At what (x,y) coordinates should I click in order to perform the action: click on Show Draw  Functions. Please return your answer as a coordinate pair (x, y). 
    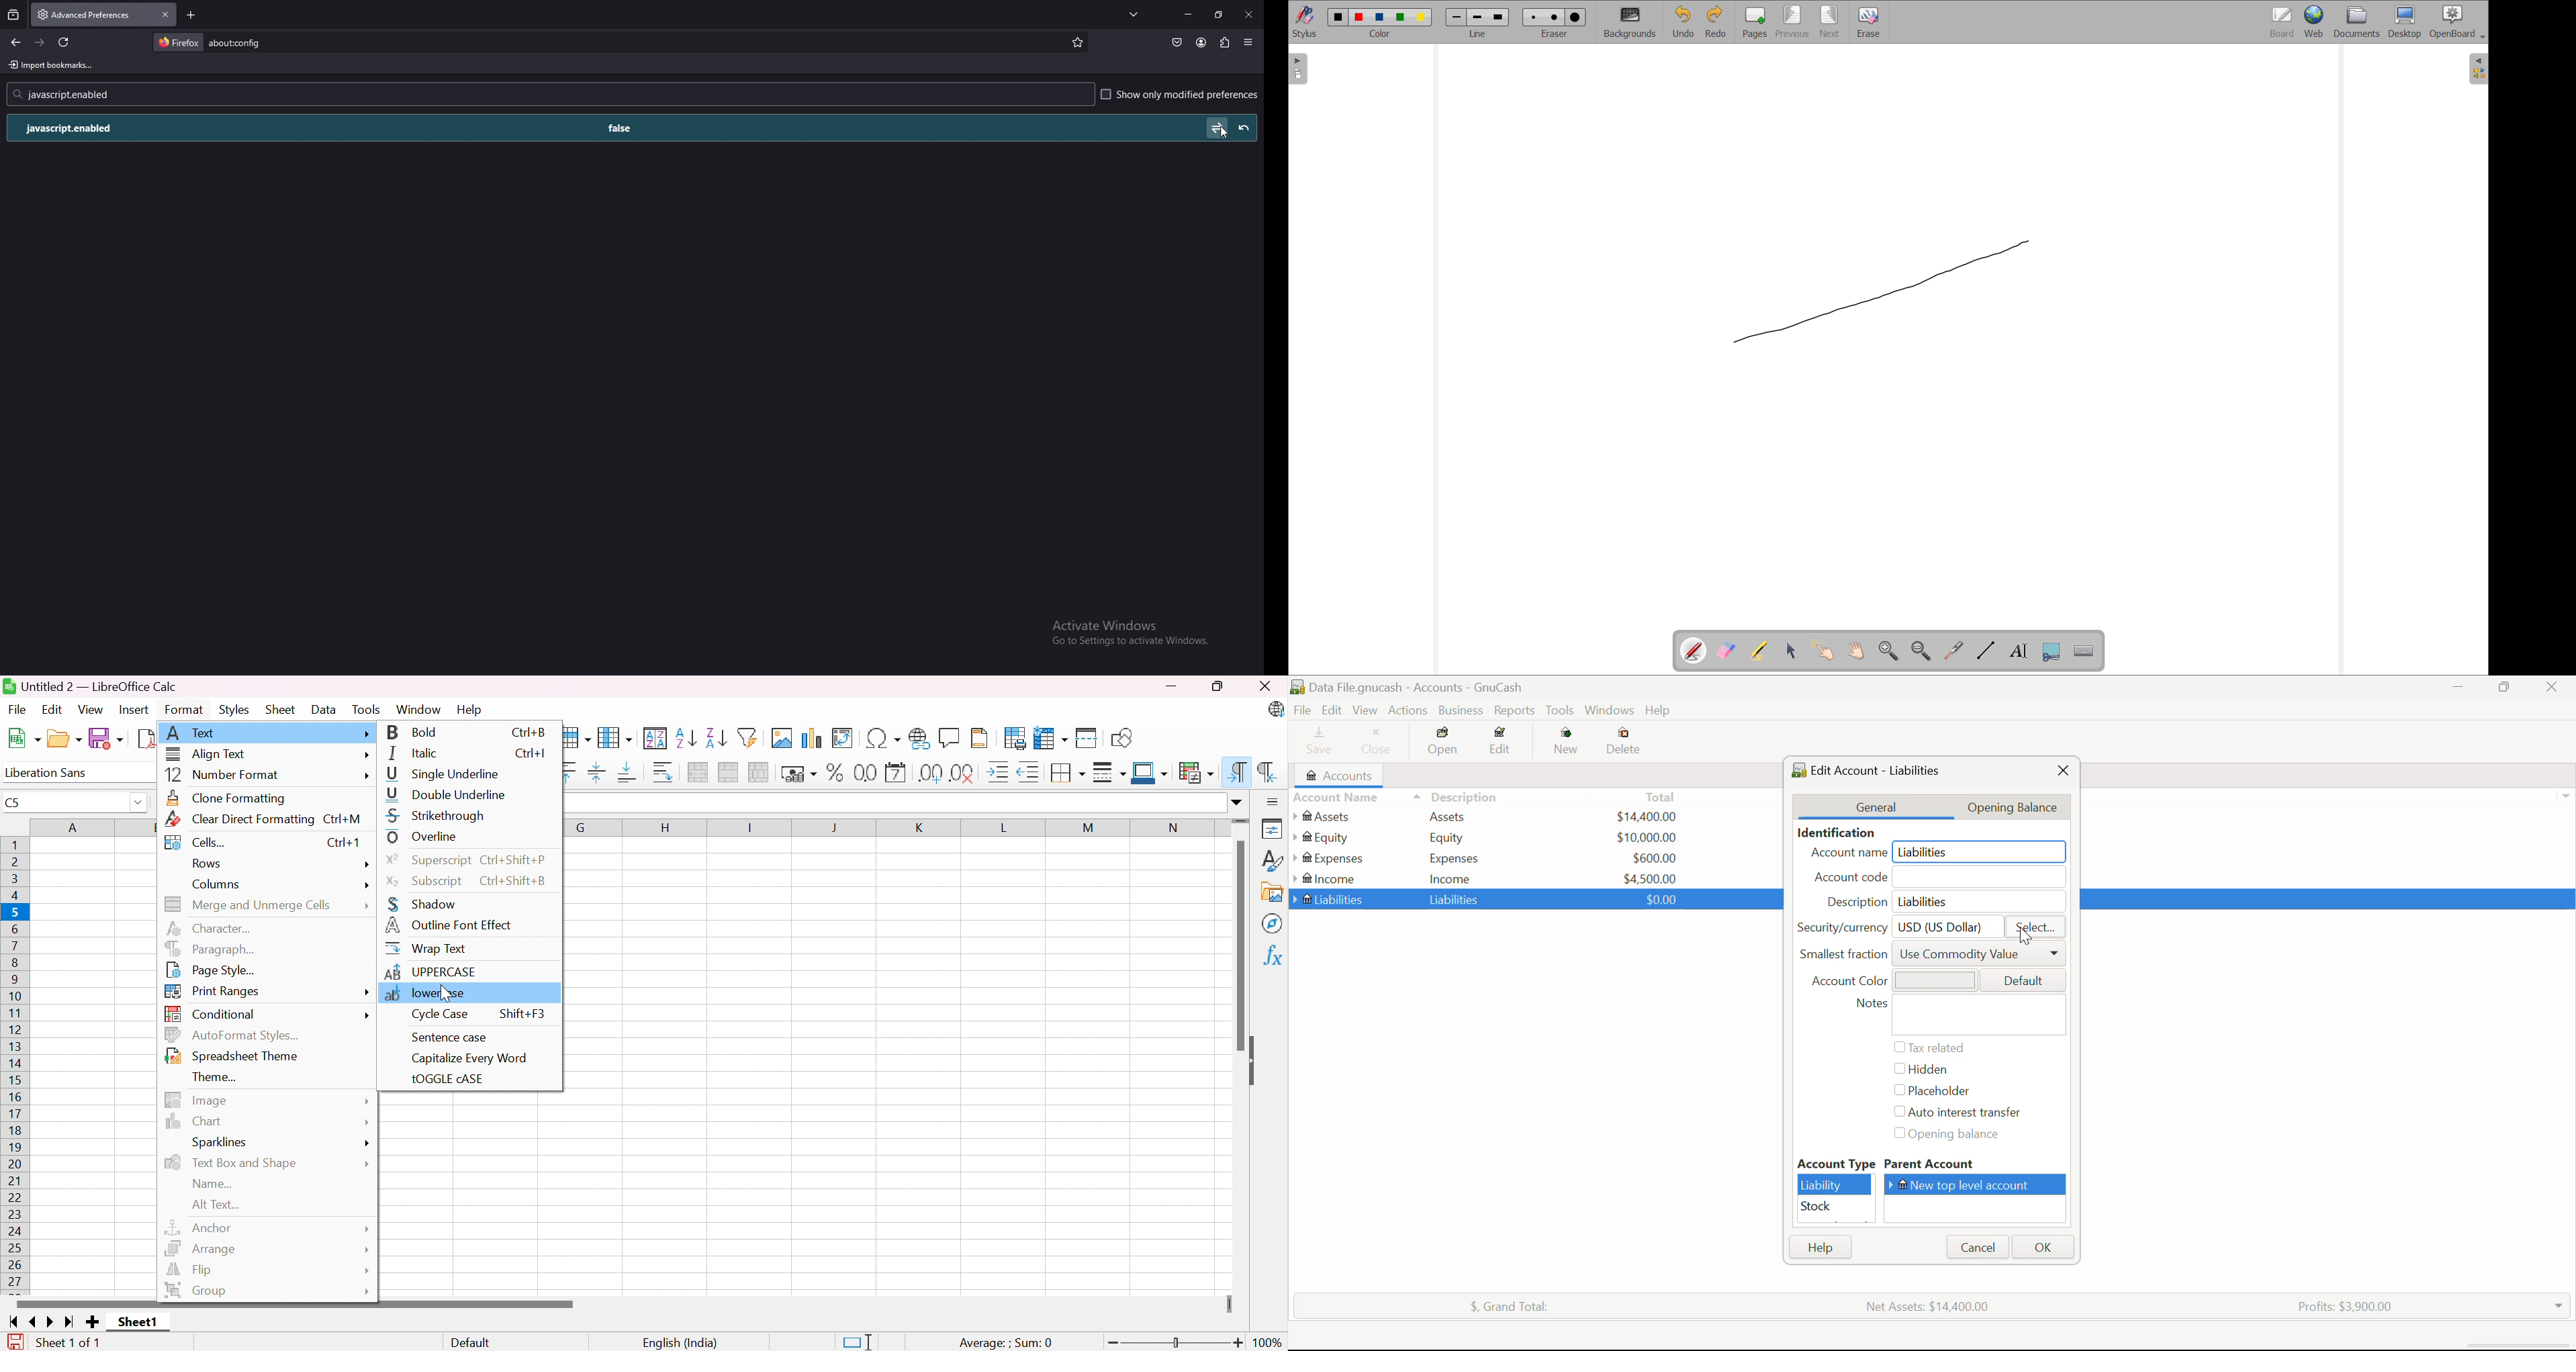
    Looking at the image, I should click on (1124, 737).